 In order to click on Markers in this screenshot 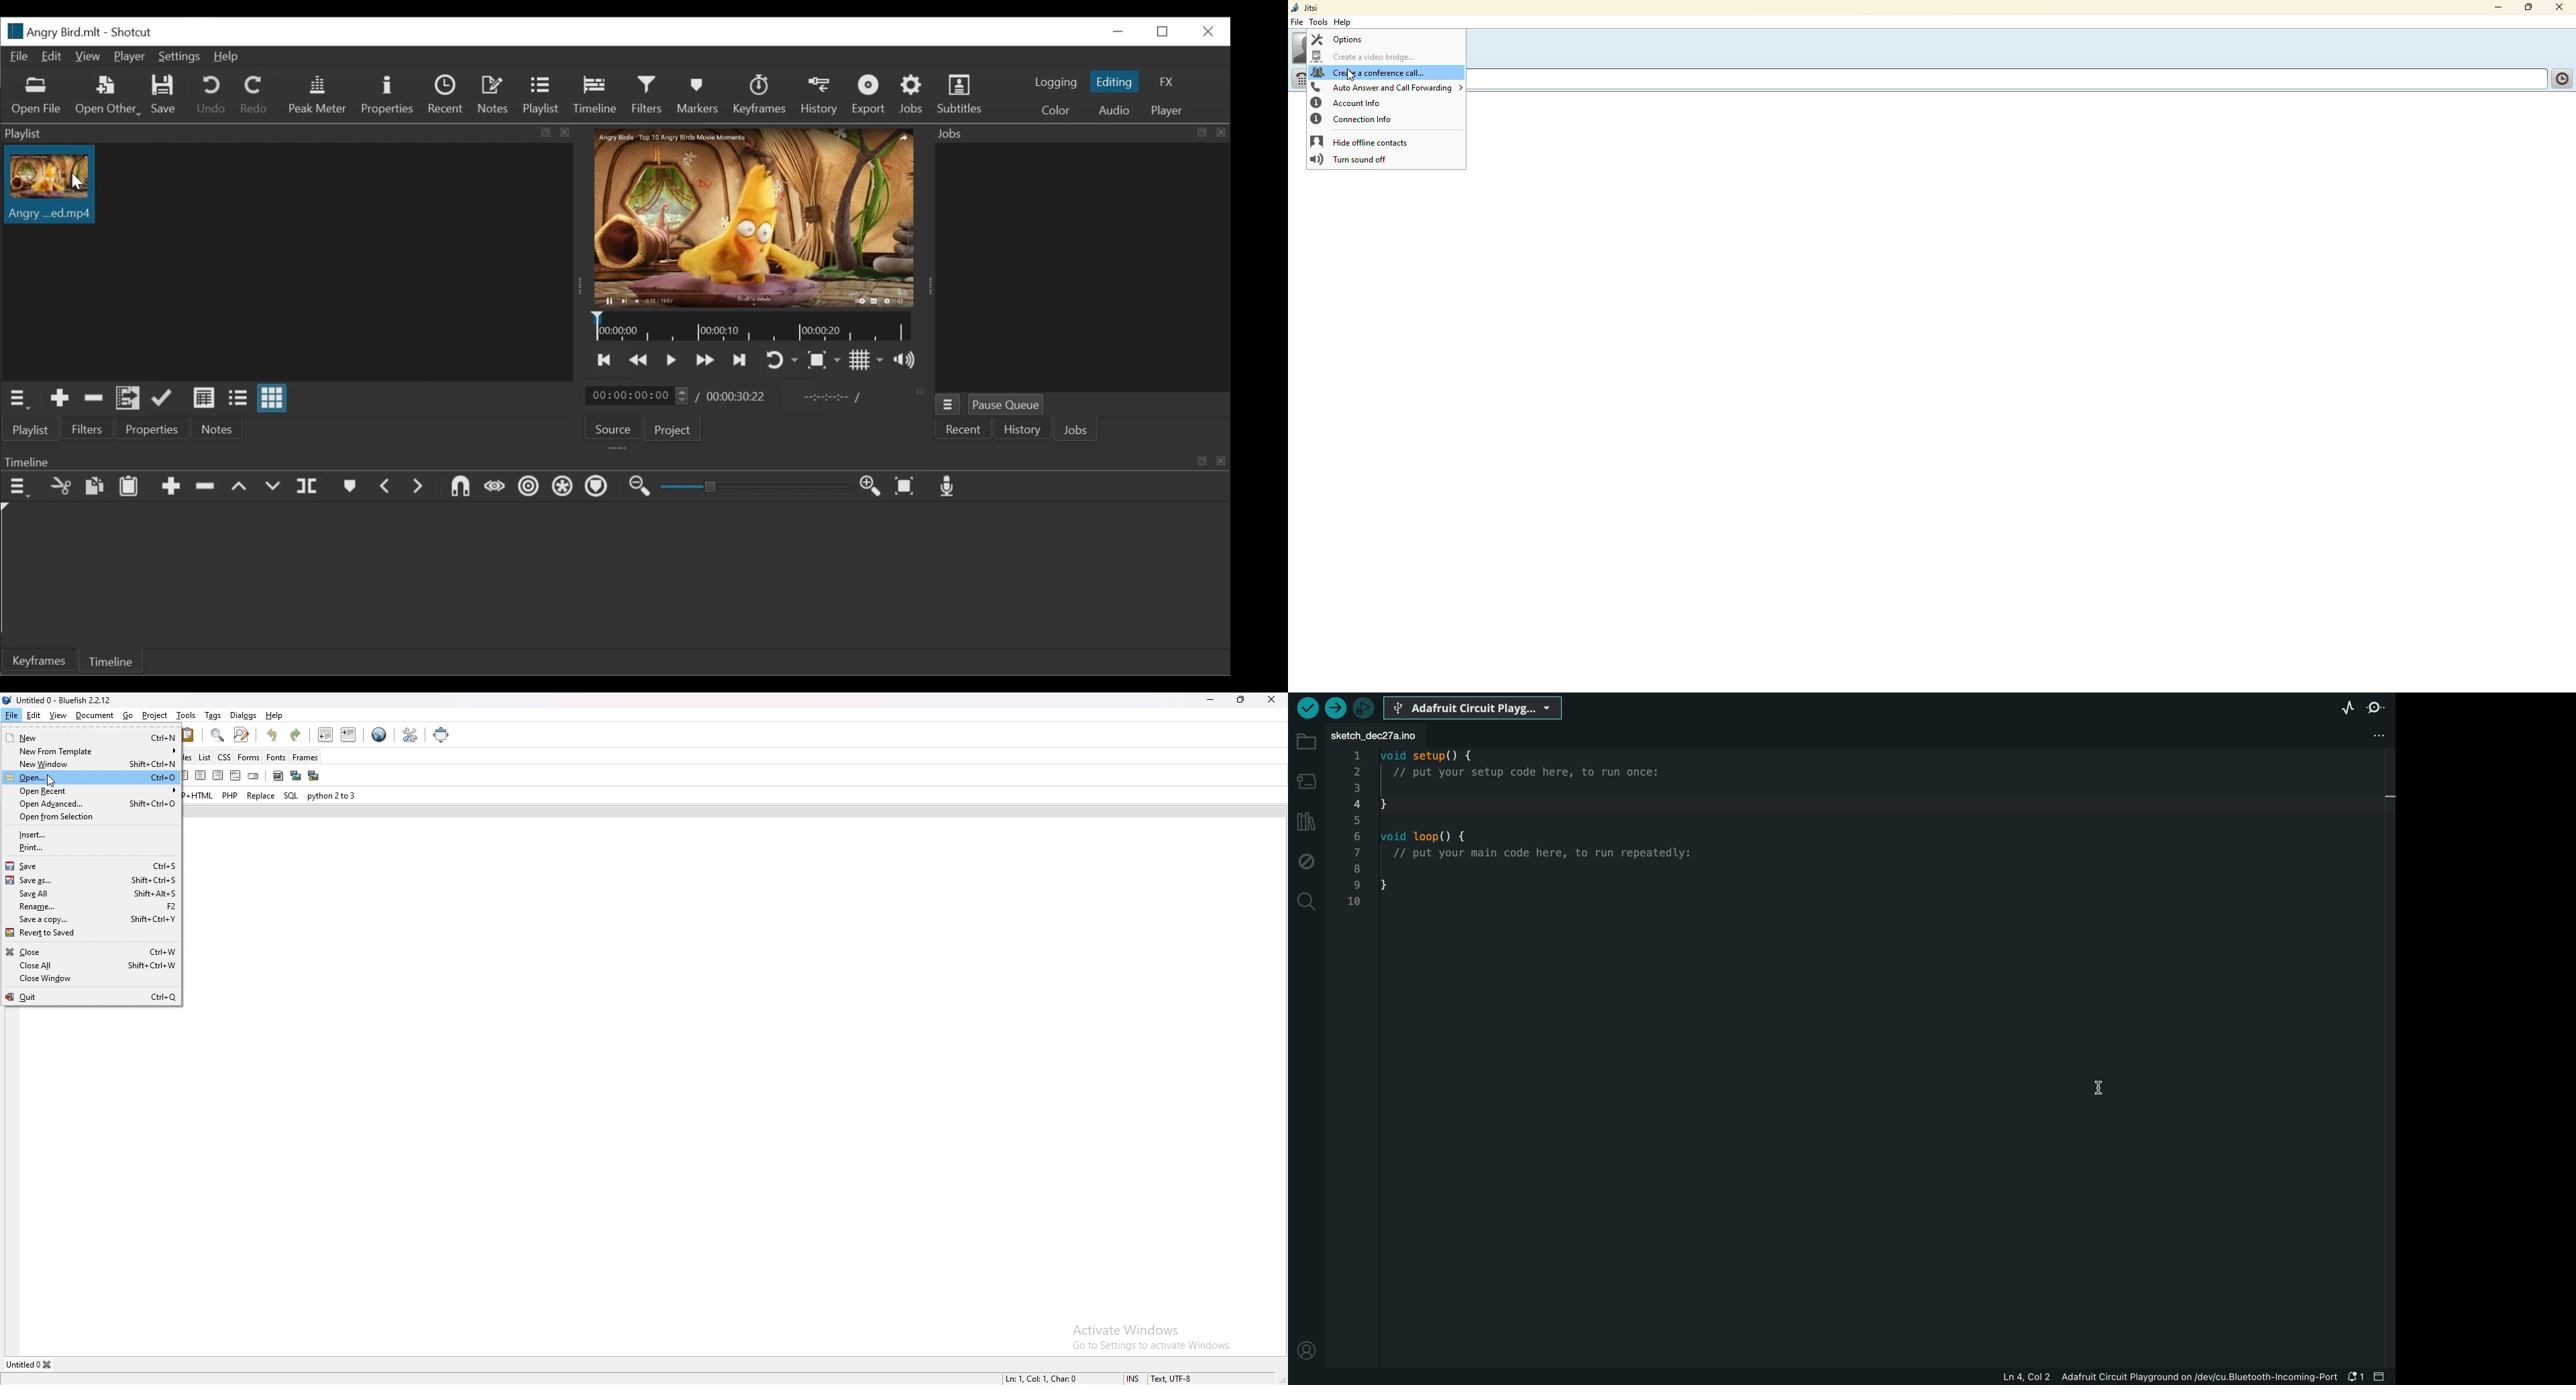, I will do `click(696, 94)`.